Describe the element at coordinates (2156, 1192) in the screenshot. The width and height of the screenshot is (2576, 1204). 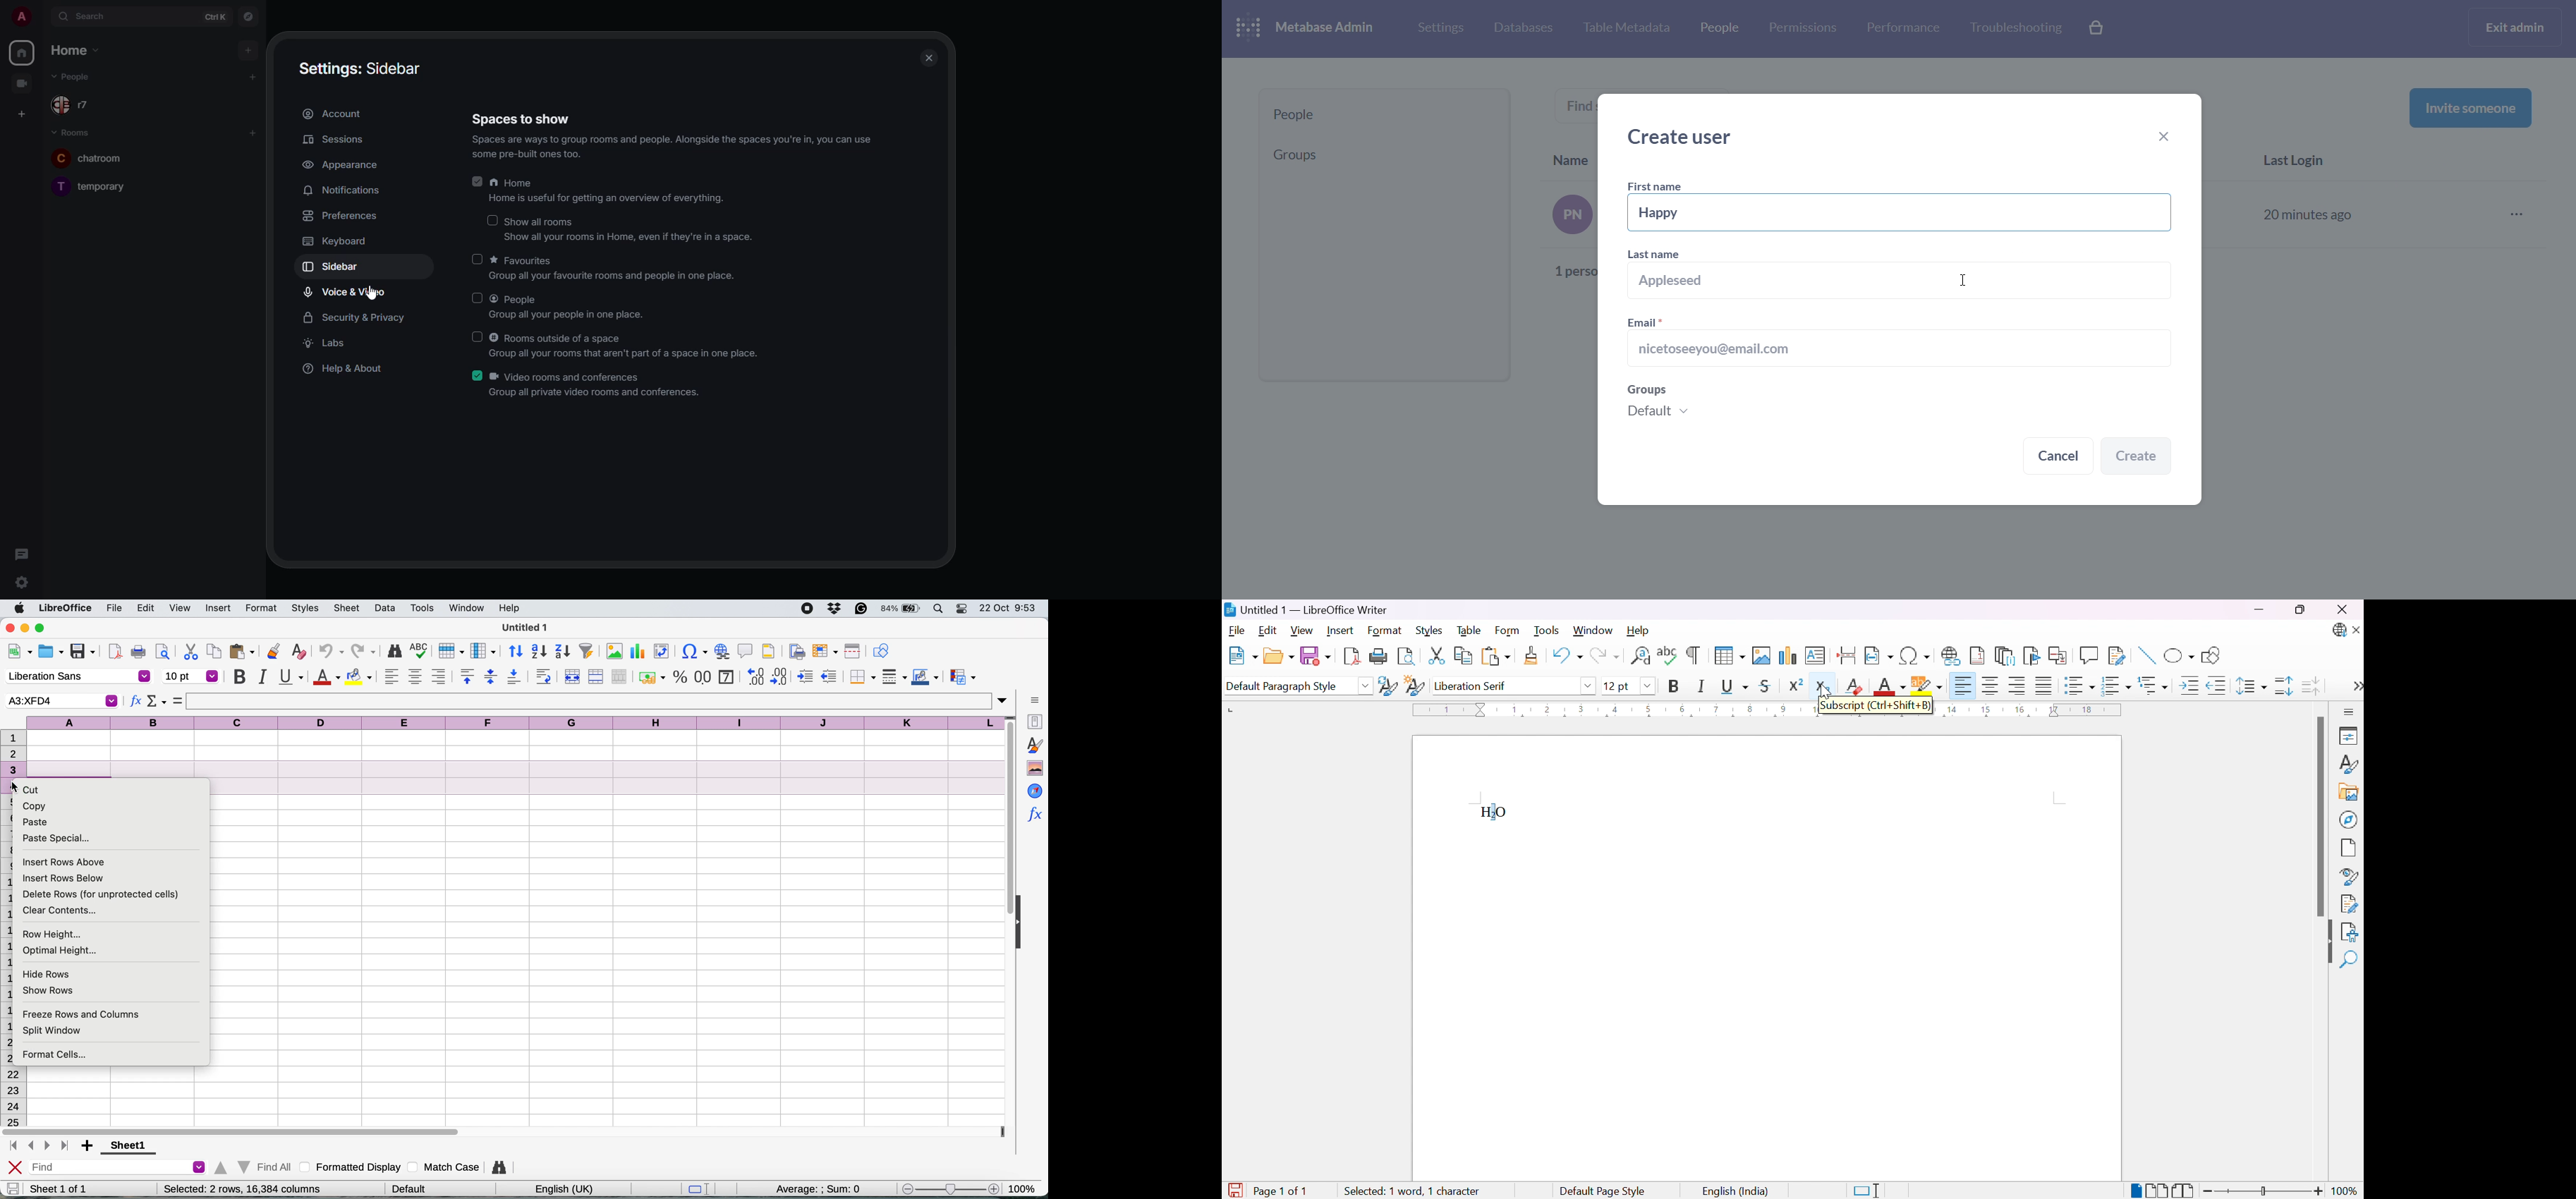
I see `Multiple-page break` at that location.